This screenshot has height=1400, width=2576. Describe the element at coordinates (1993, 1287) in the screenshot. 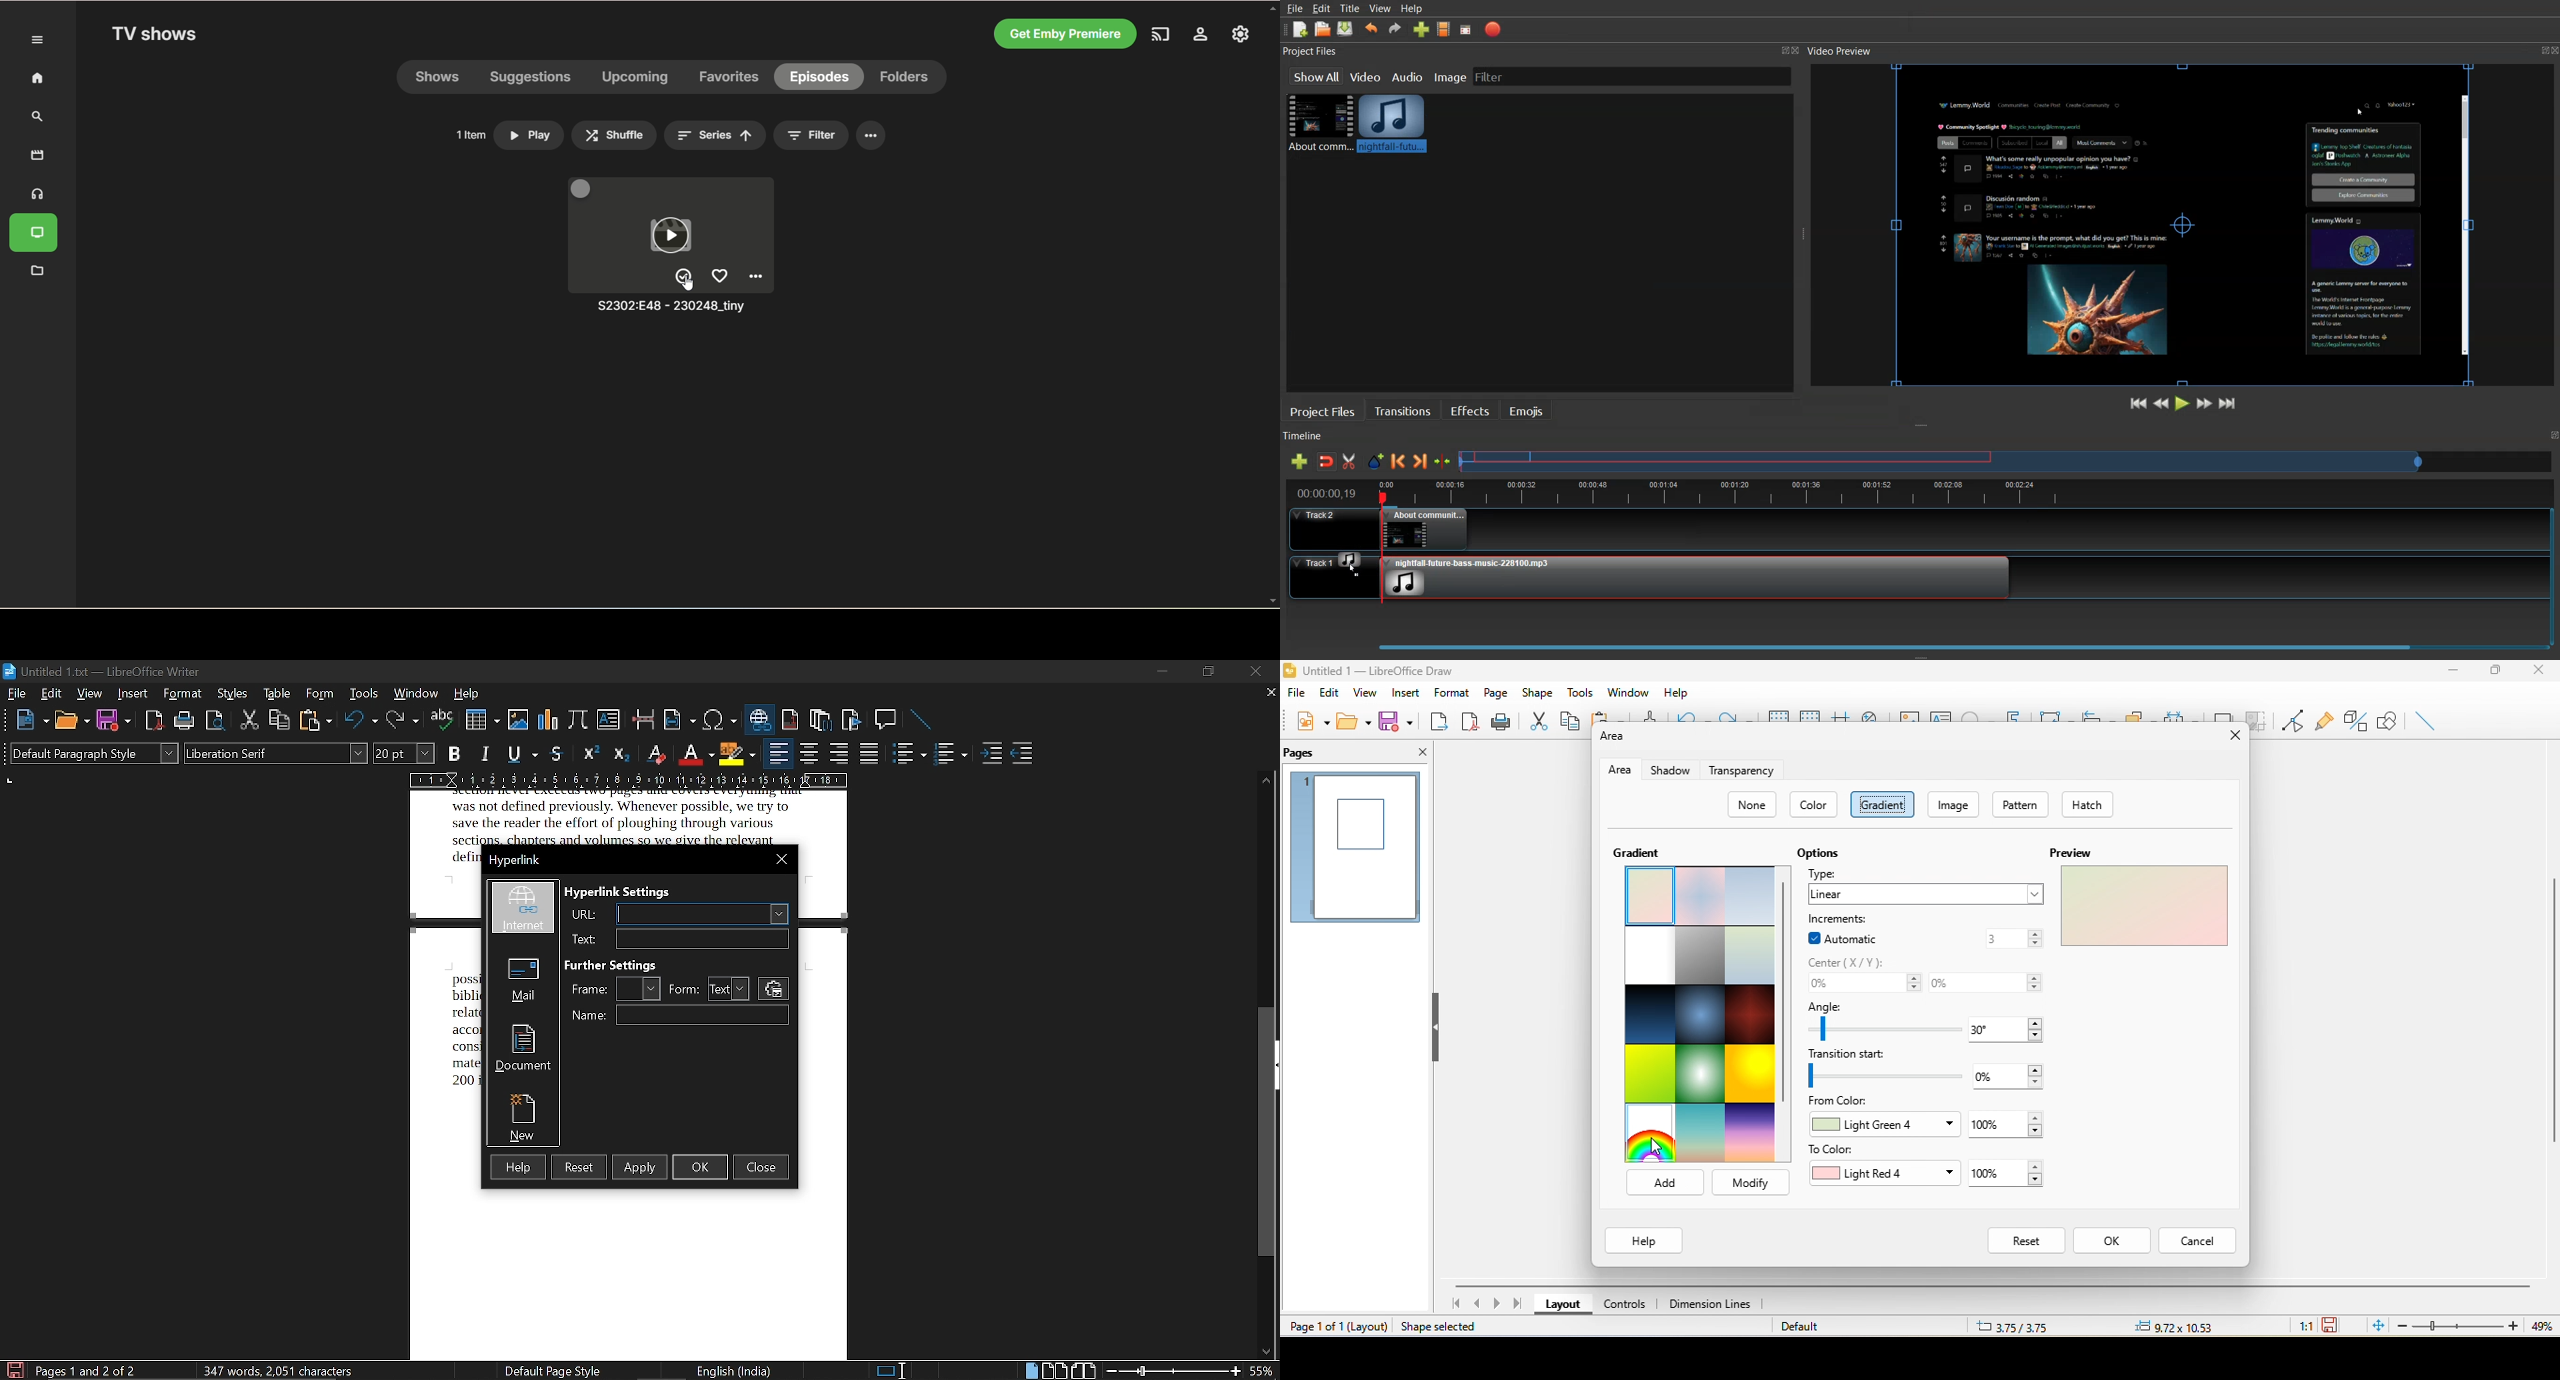

I see `horizontal scroll bar` at that location.